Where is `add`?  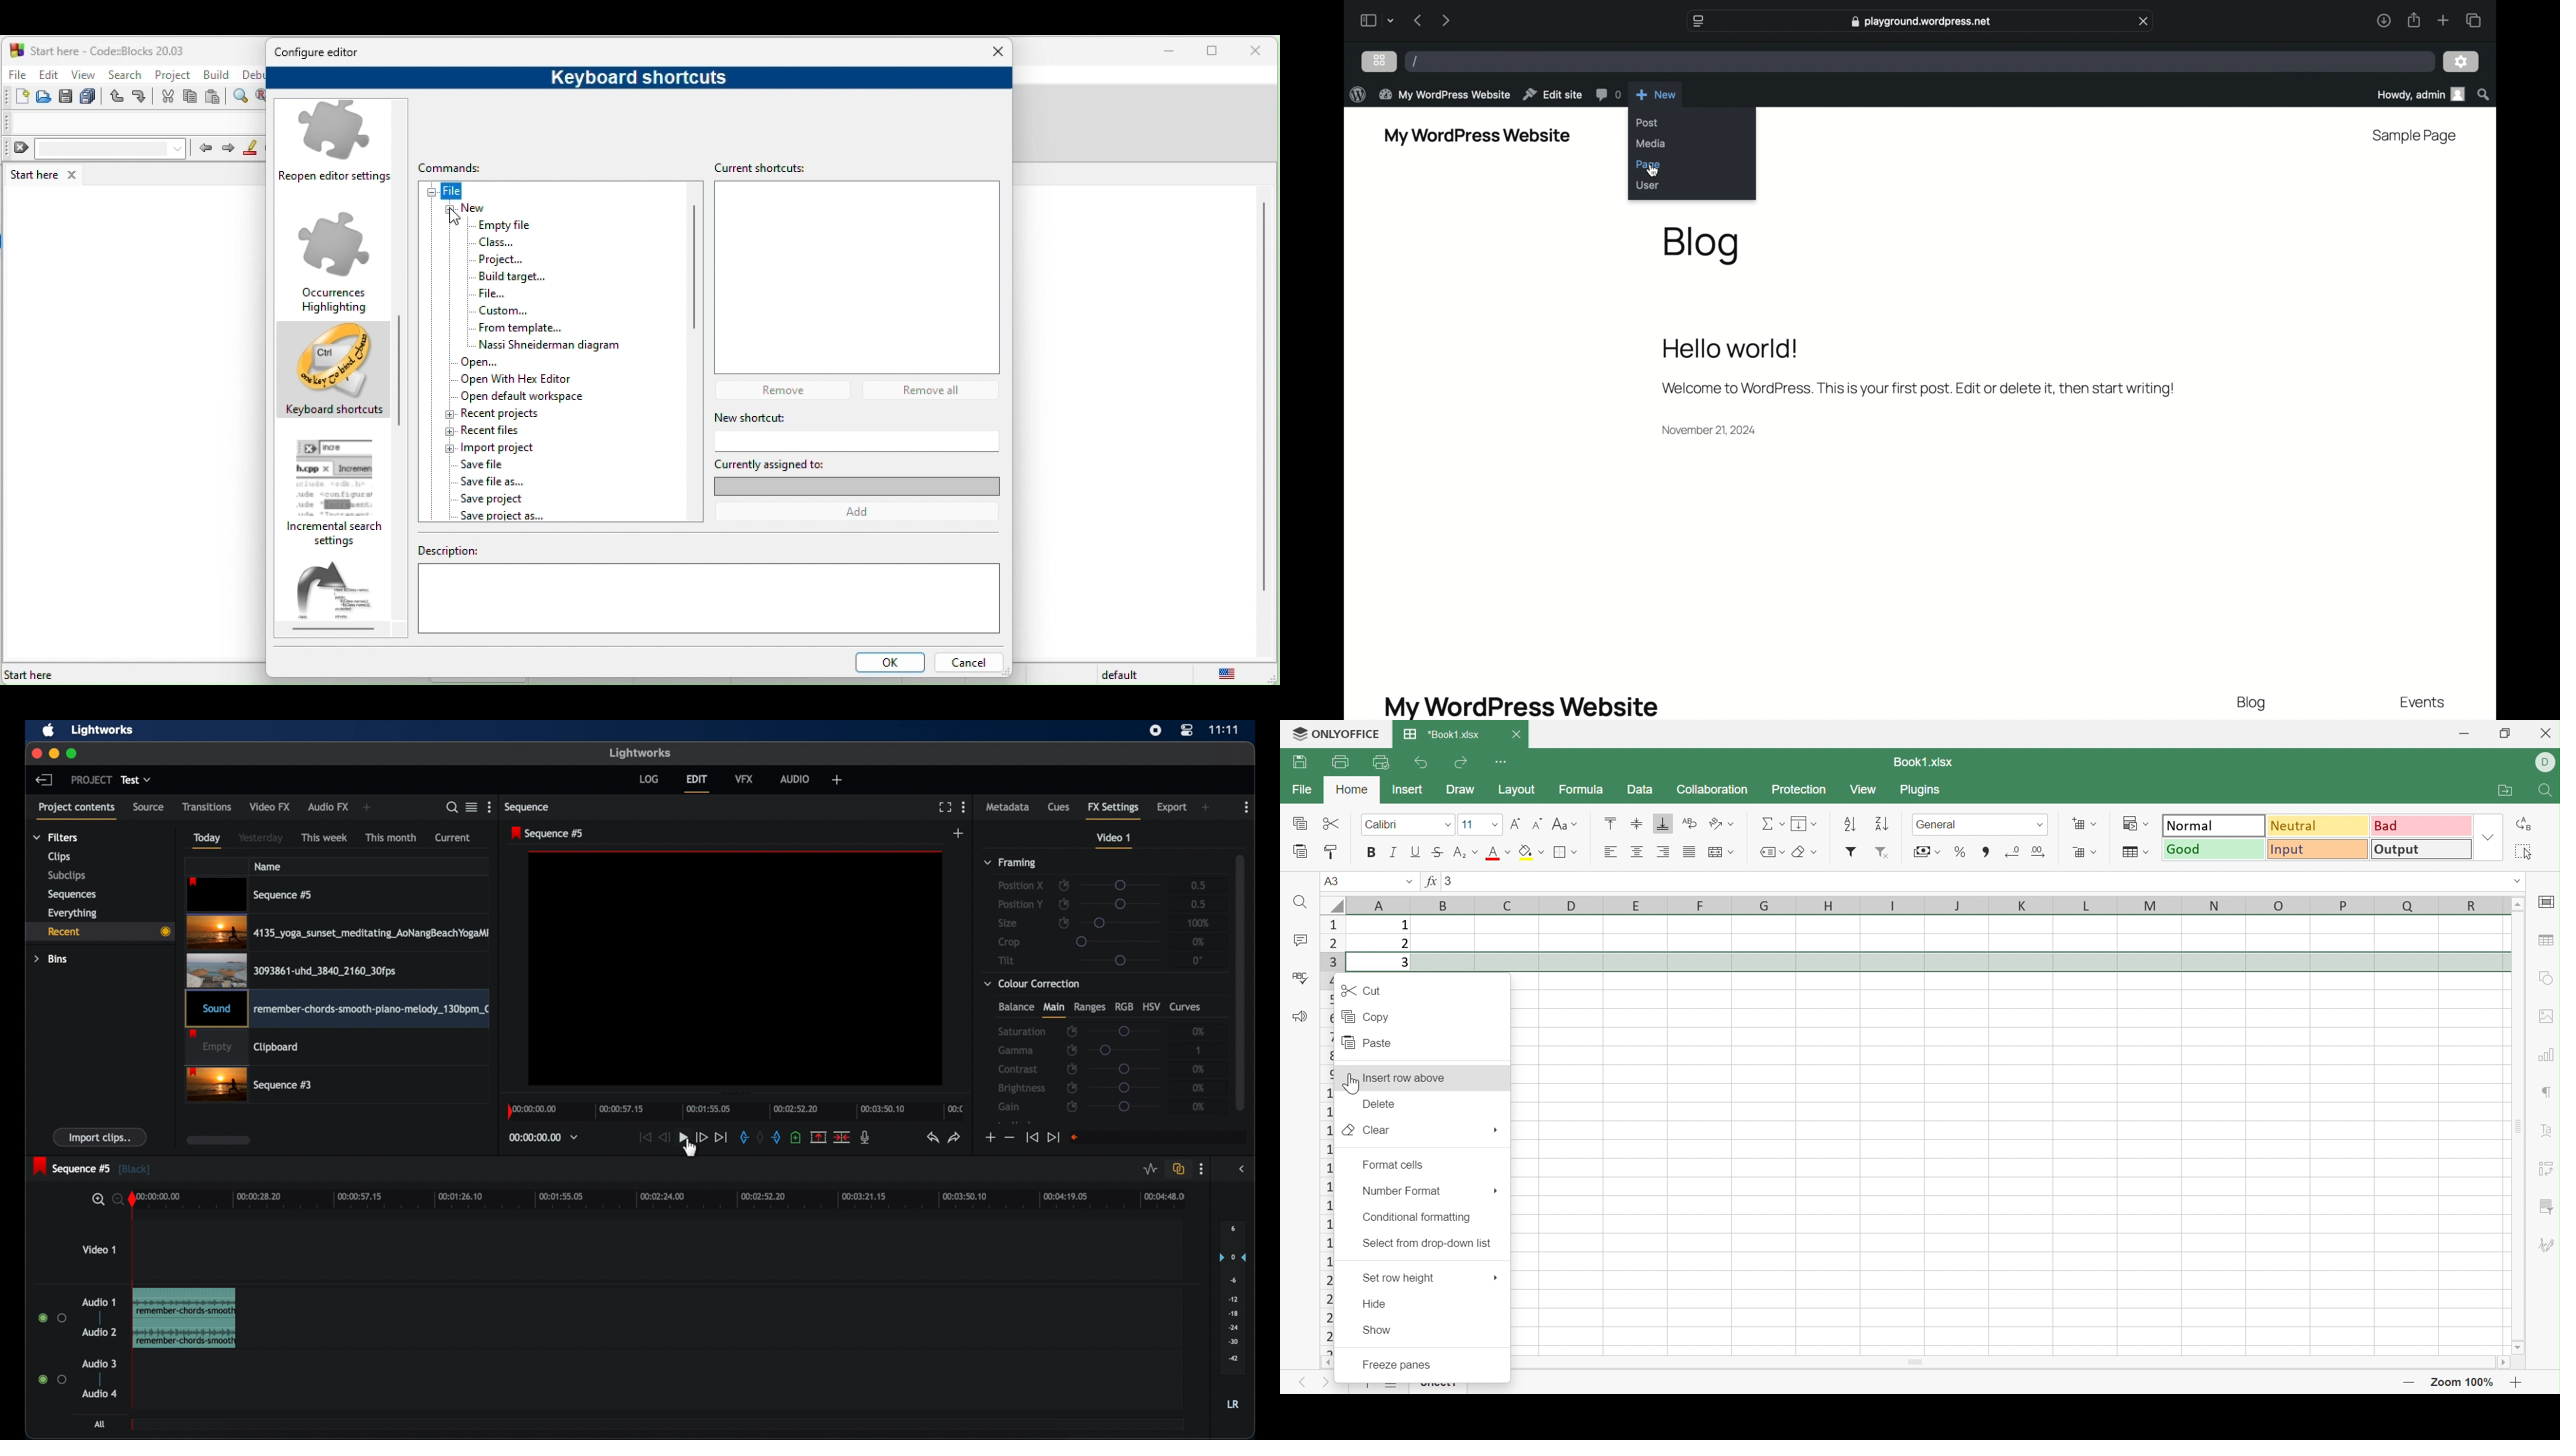
add is located at coordinates (864, 512).